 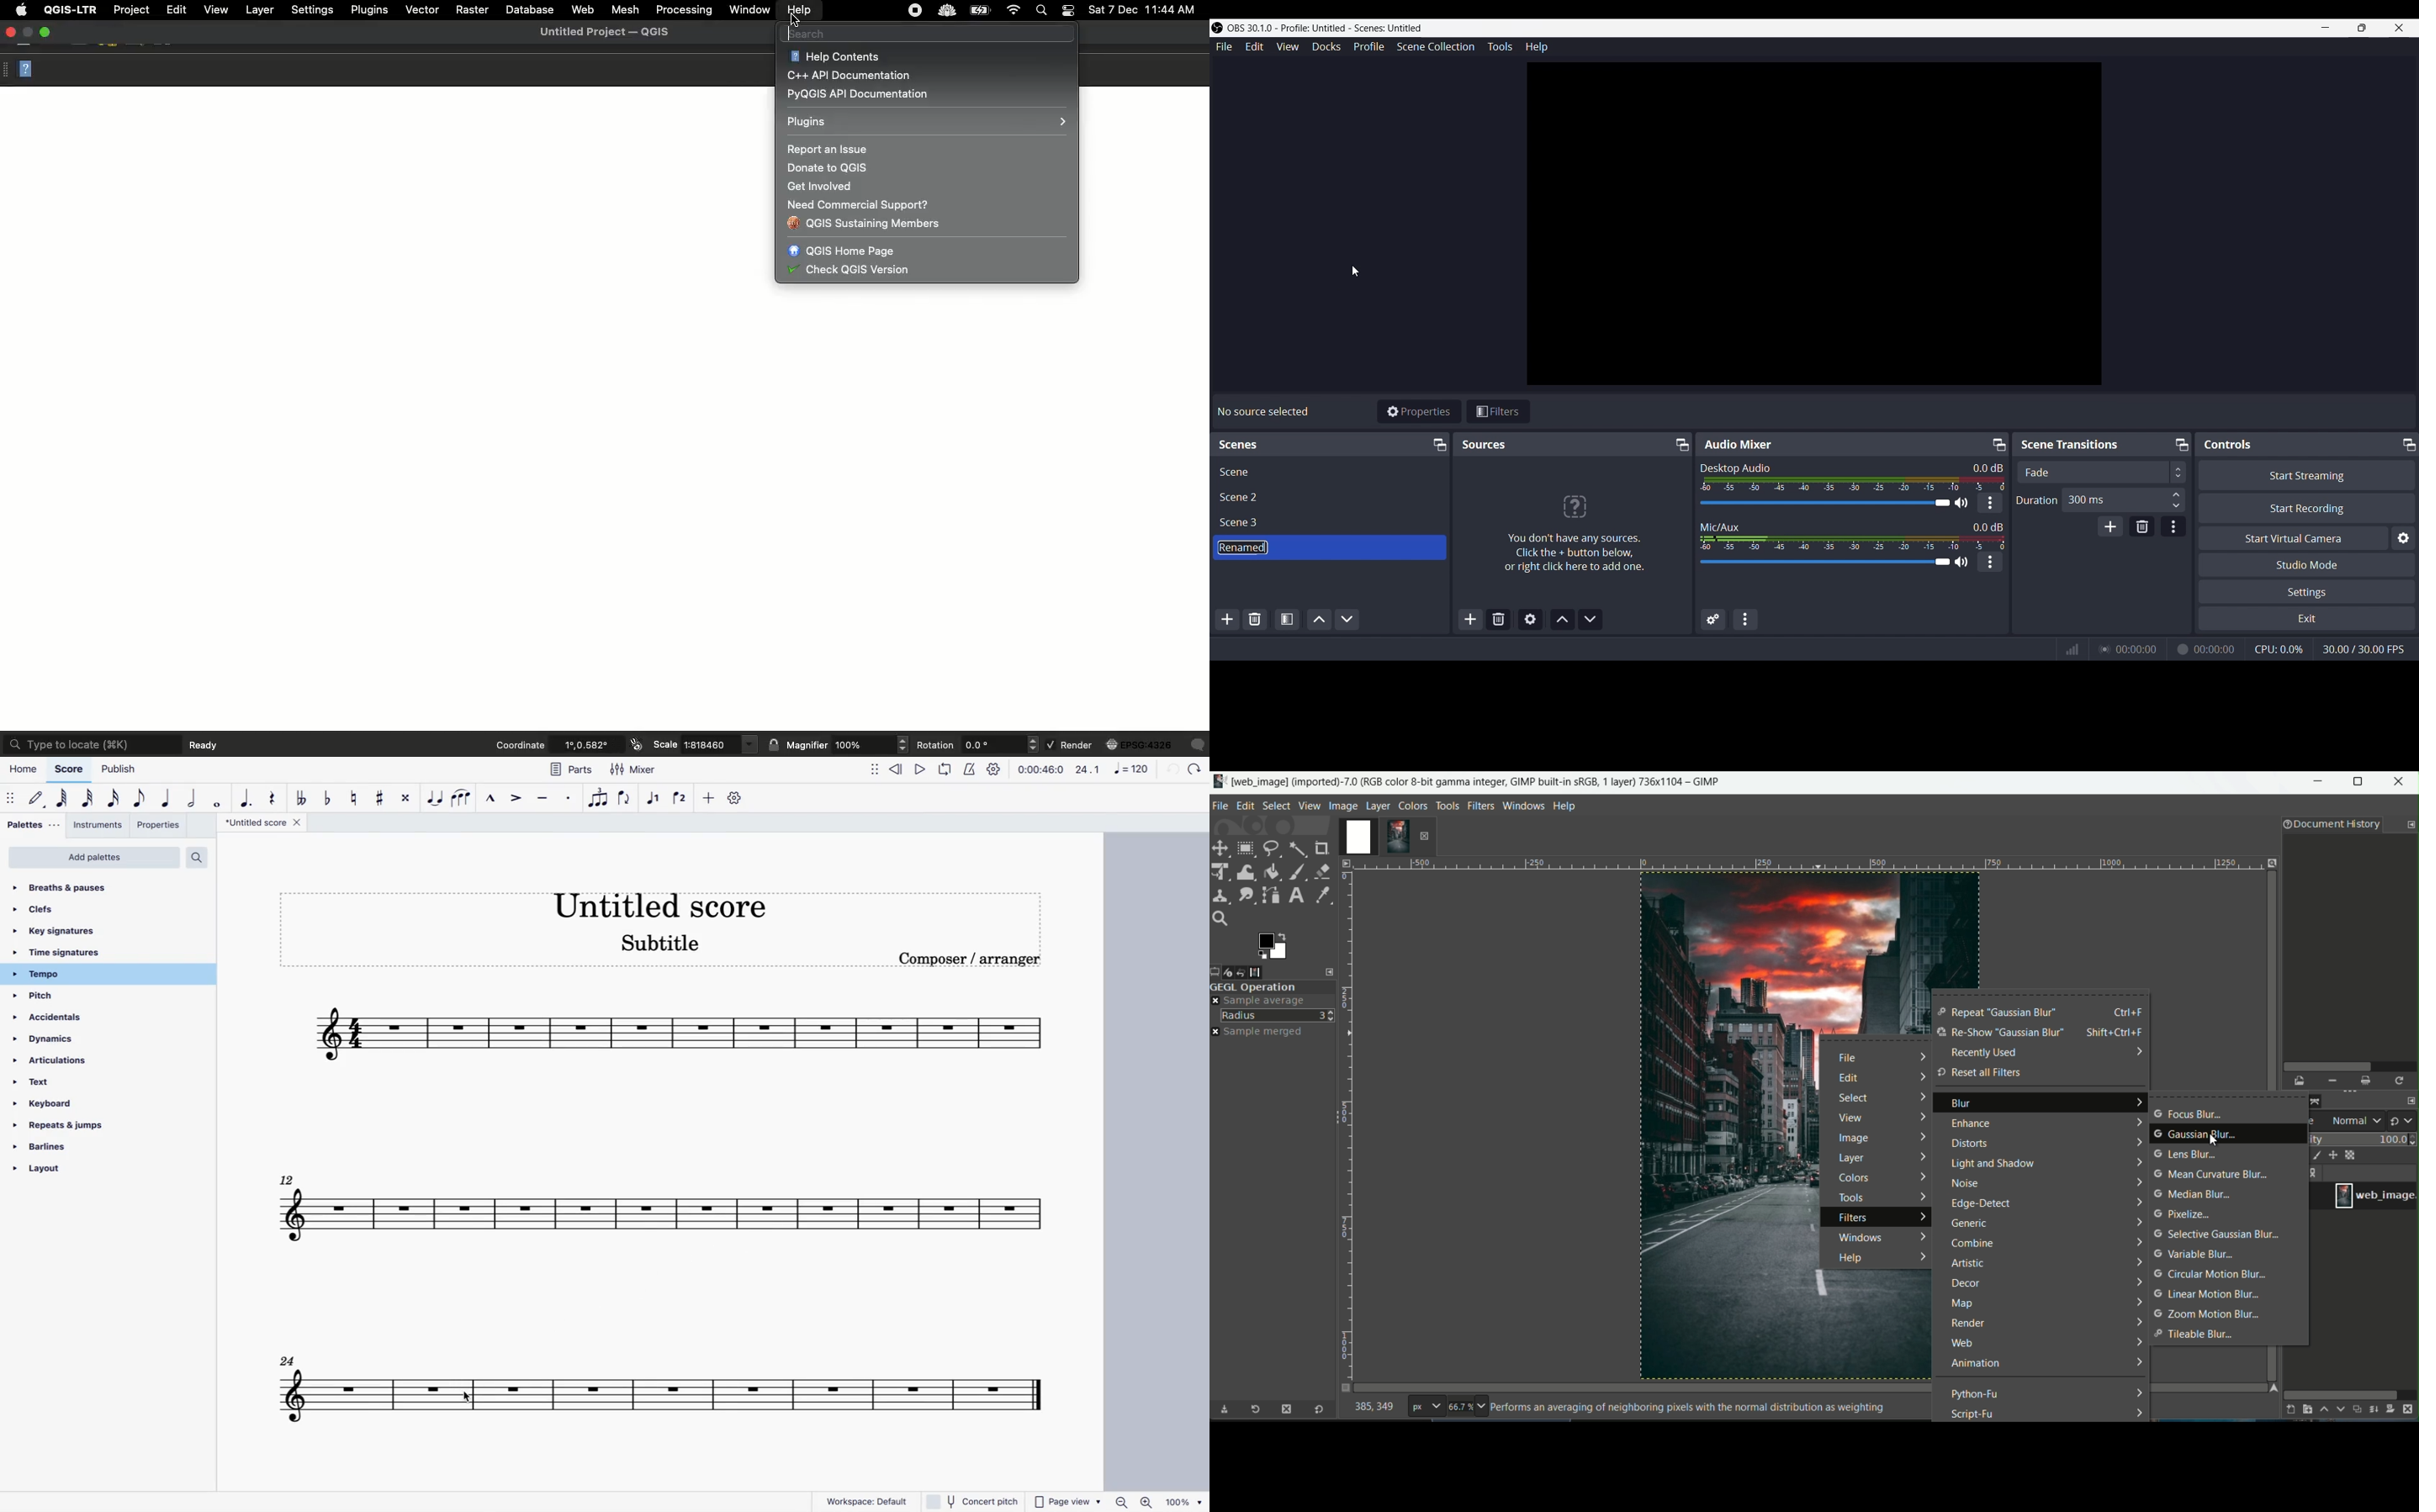 What do you see at coordinates (2301, 1082) in the screenshot?
I see `open the selected entry` at bounding box center [2301, 1082].